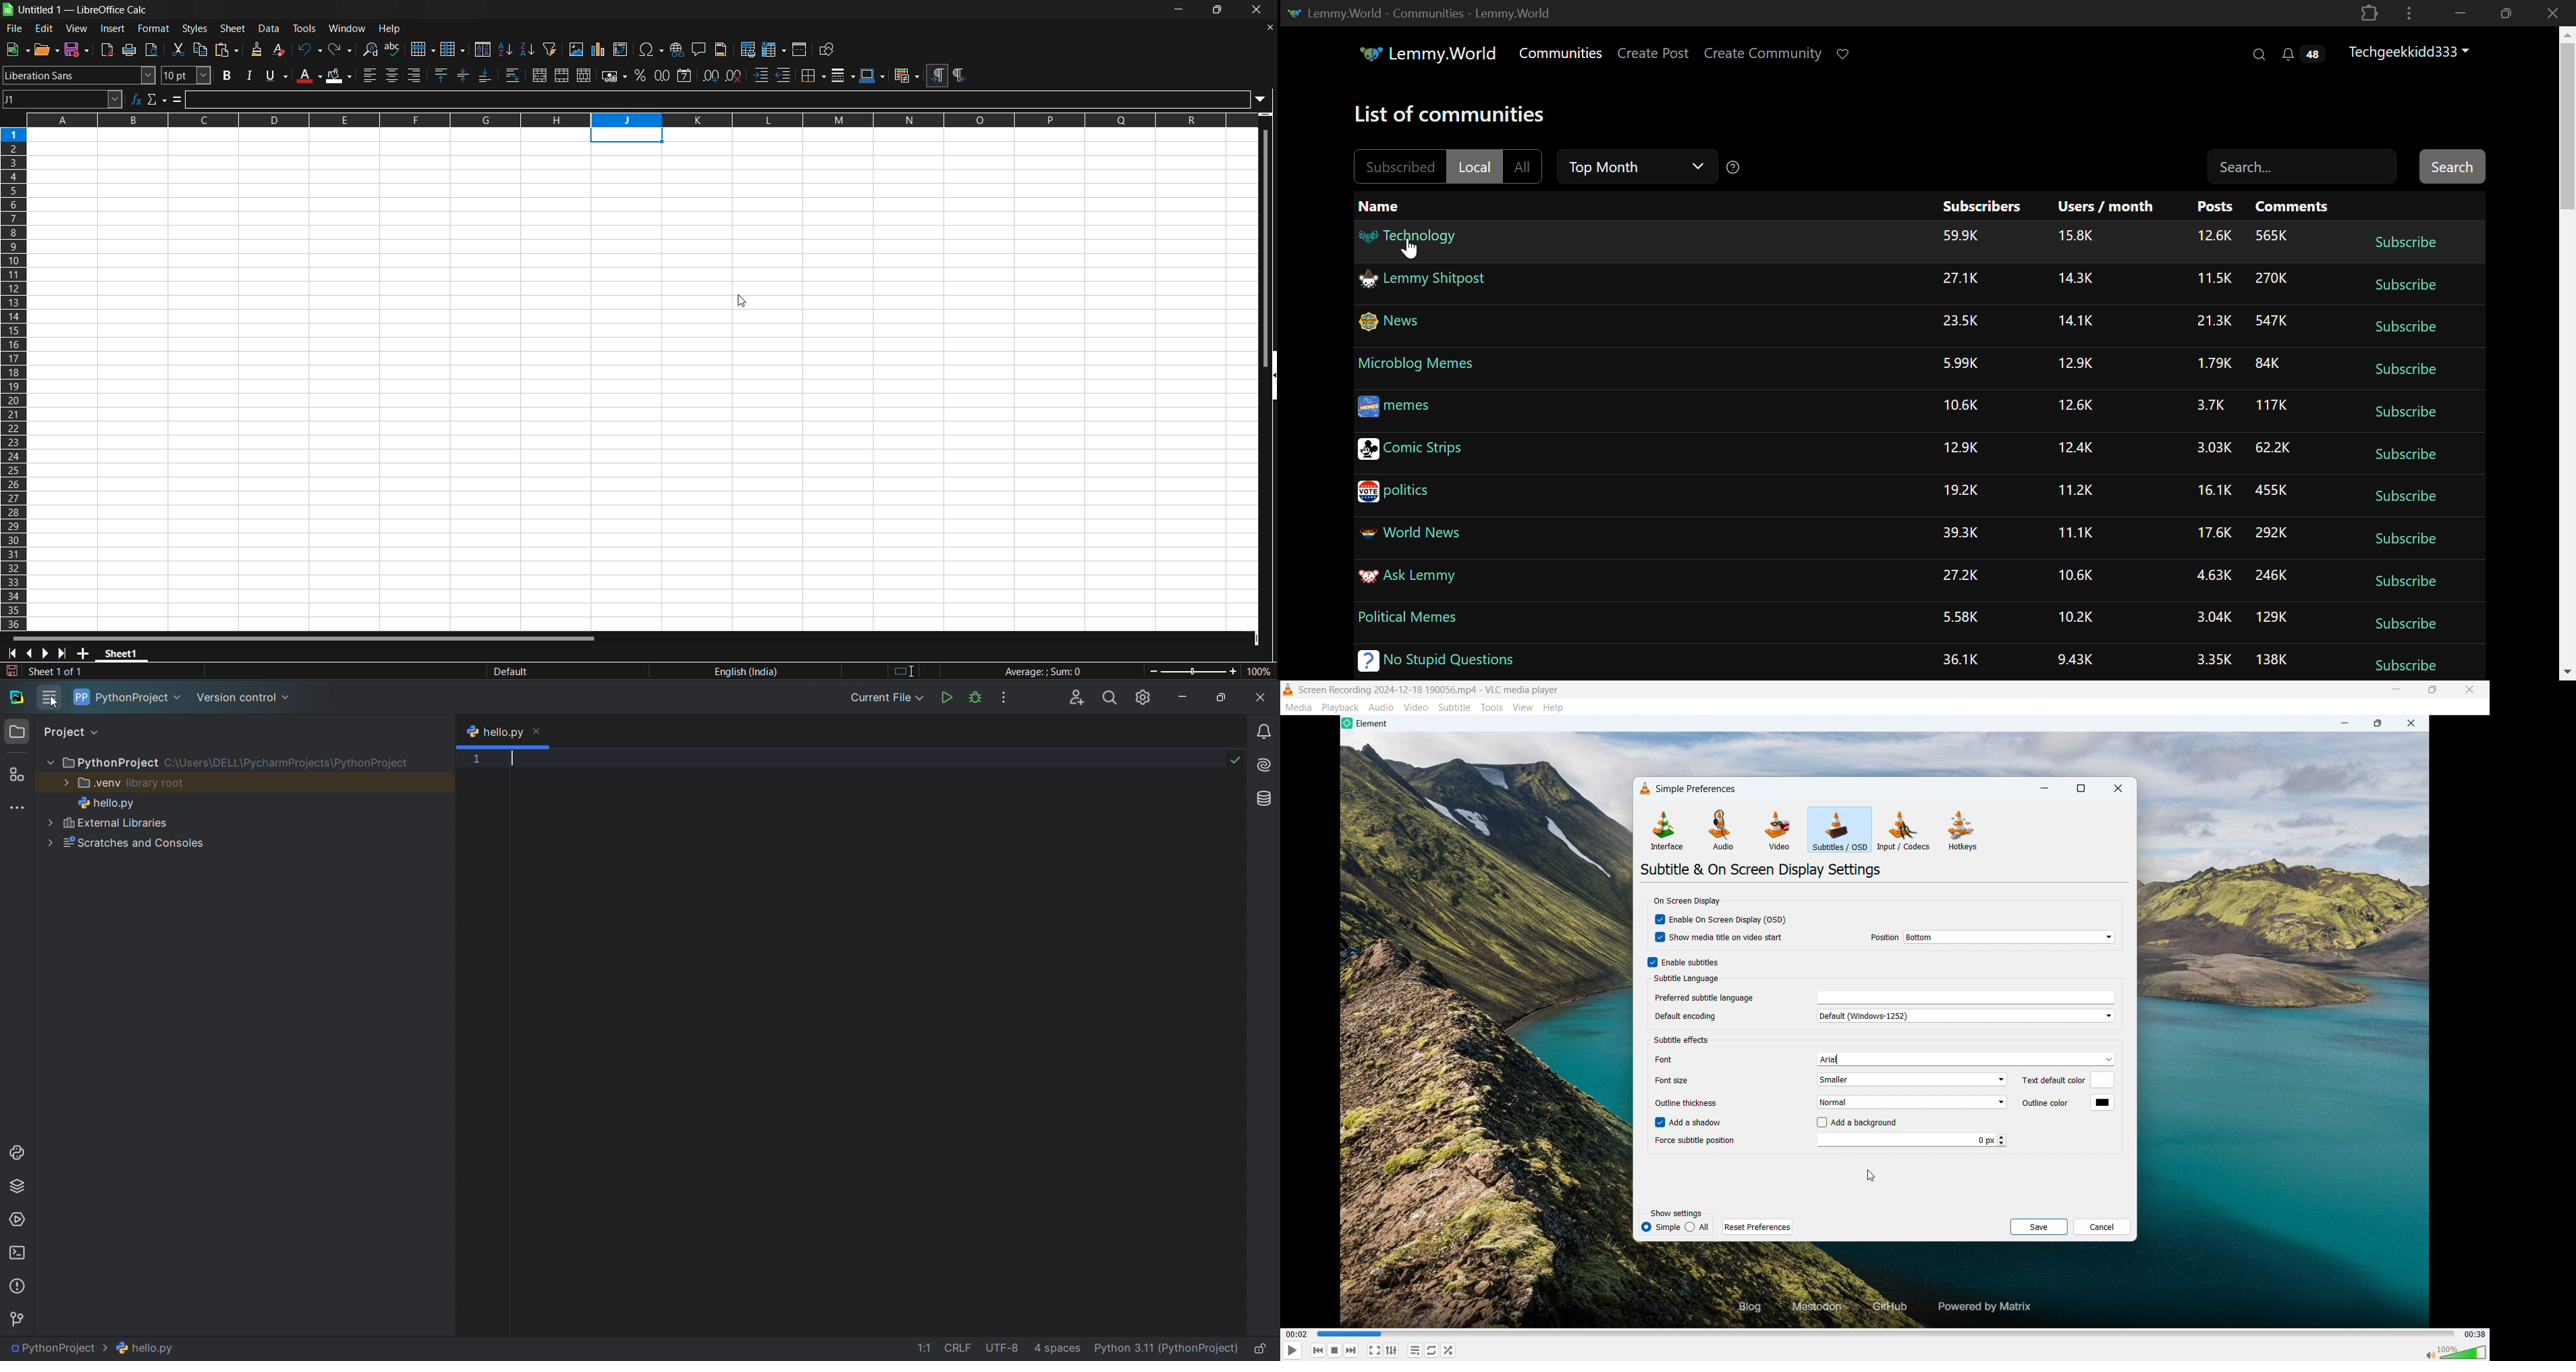  I want to click on 1.79K, so click(2211, 364).